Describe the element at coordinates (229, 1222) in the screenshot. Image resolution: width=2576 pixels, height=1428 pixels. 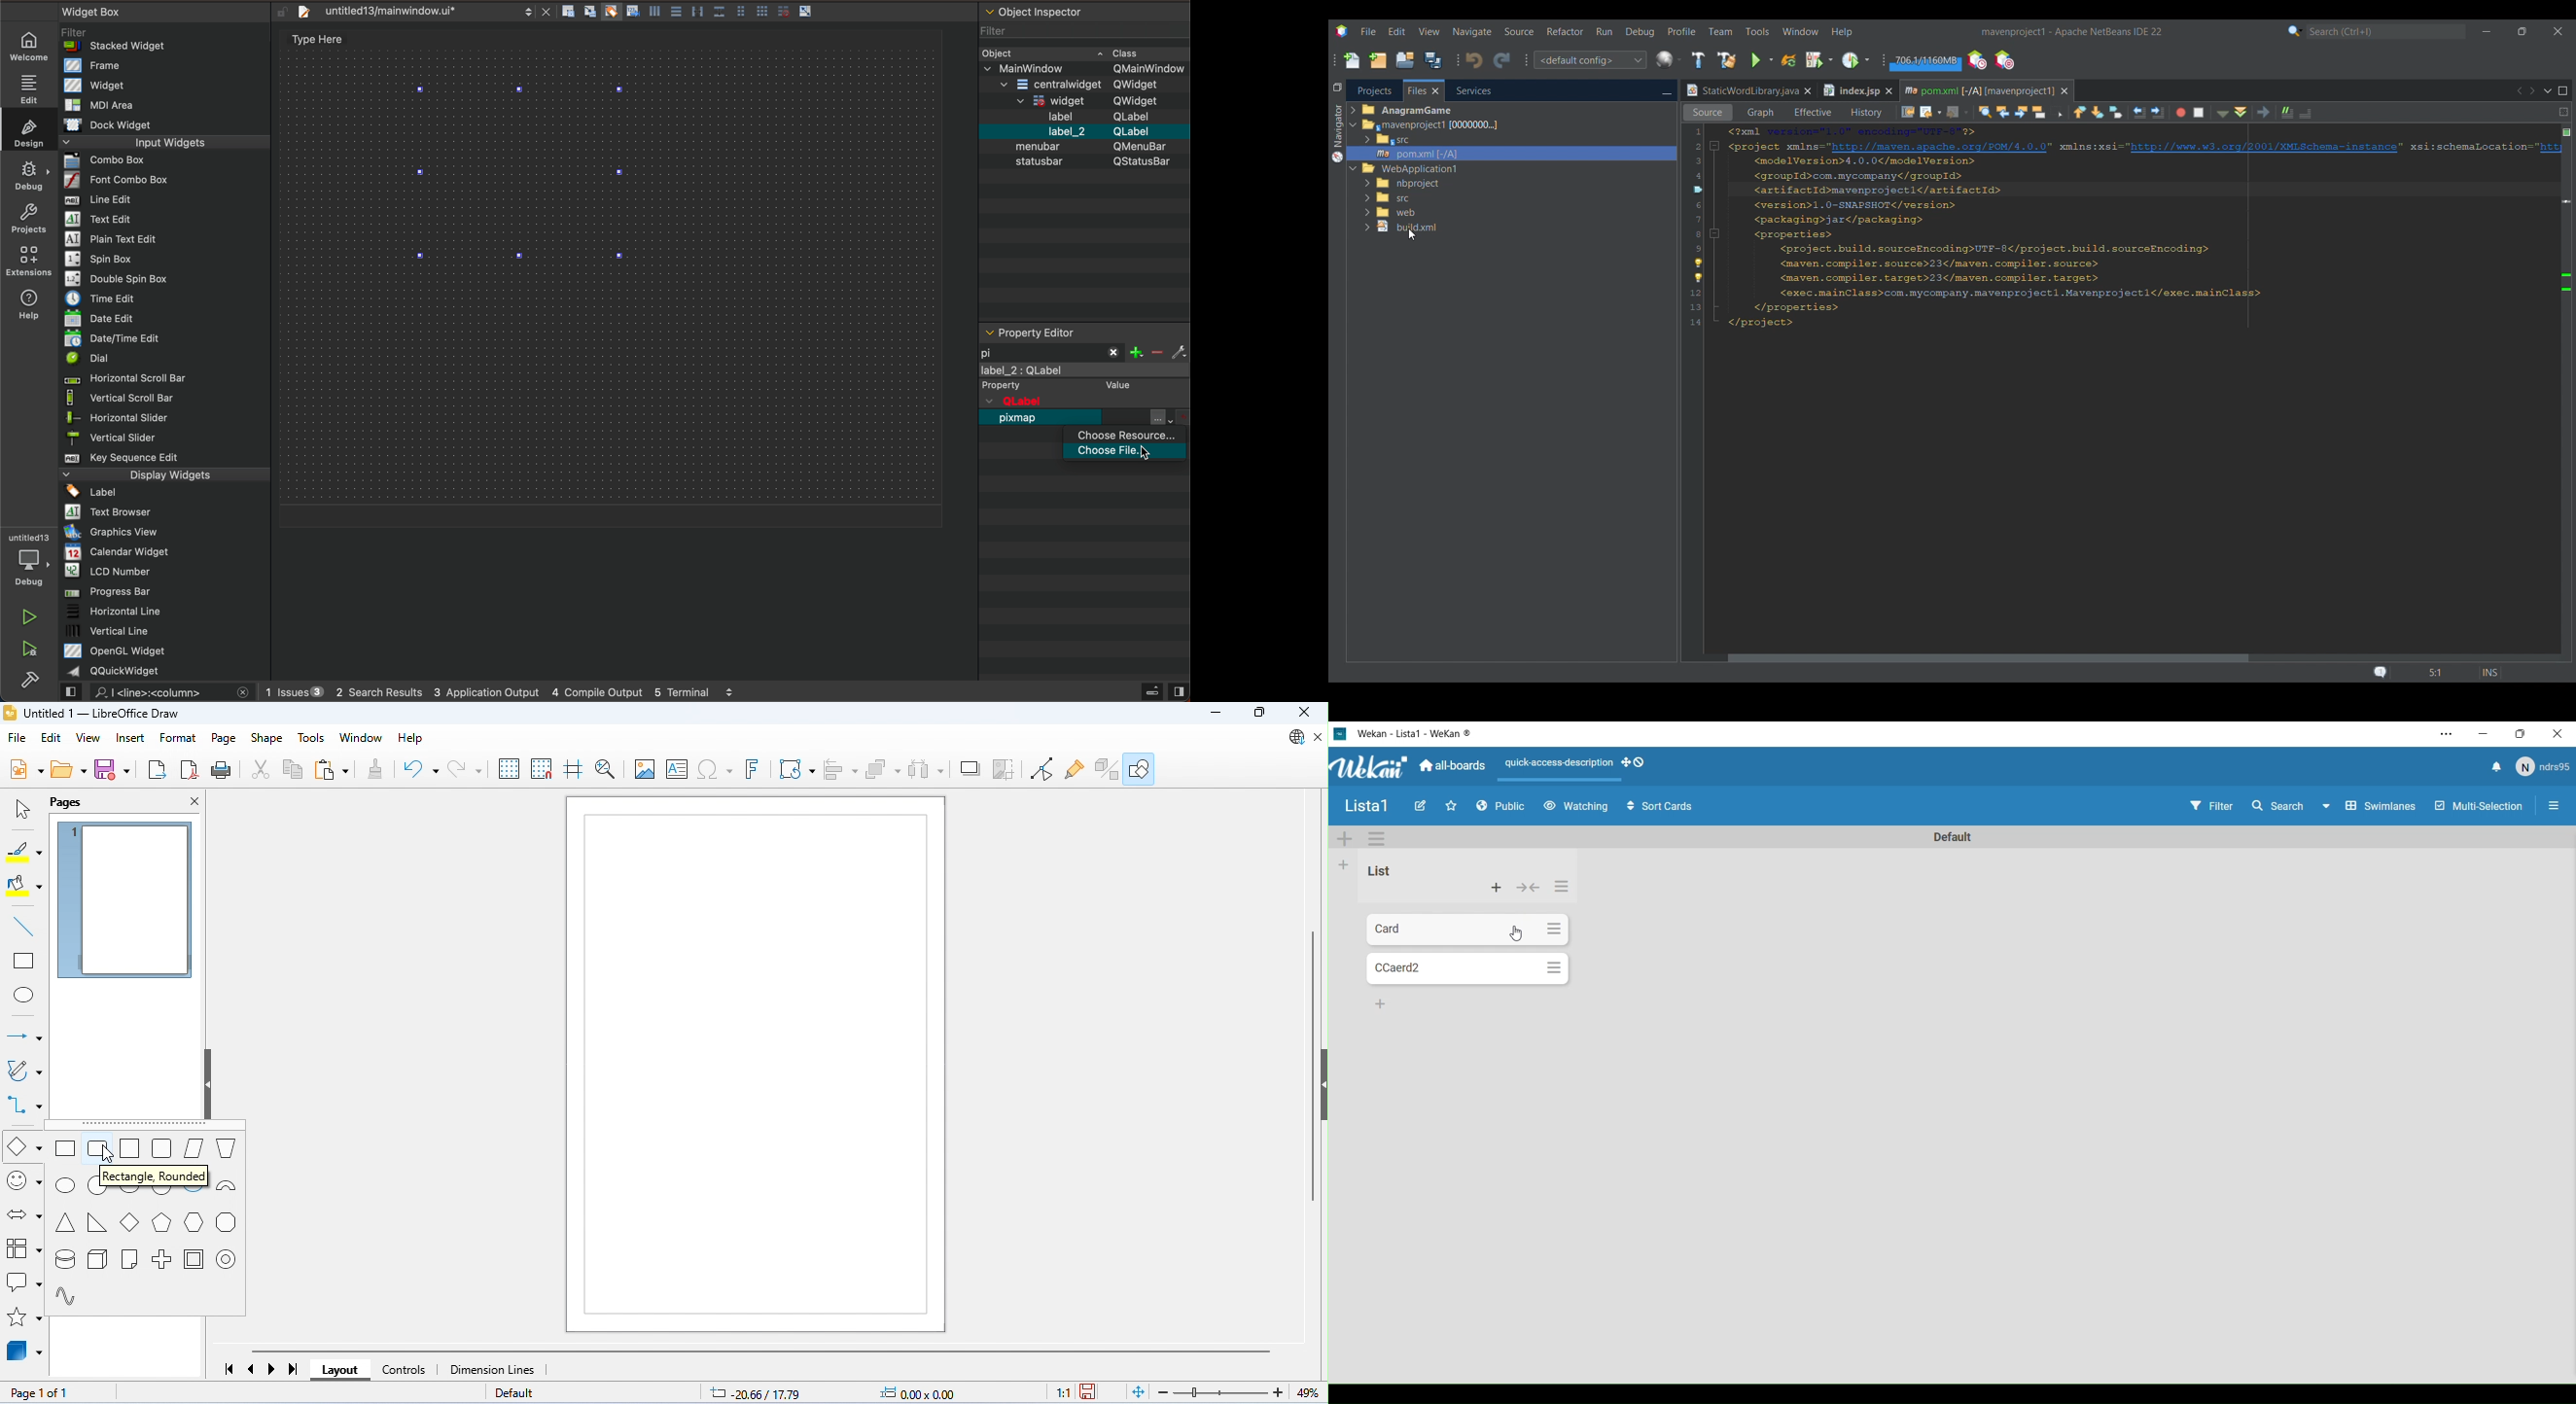
I see `octagon` at that location.